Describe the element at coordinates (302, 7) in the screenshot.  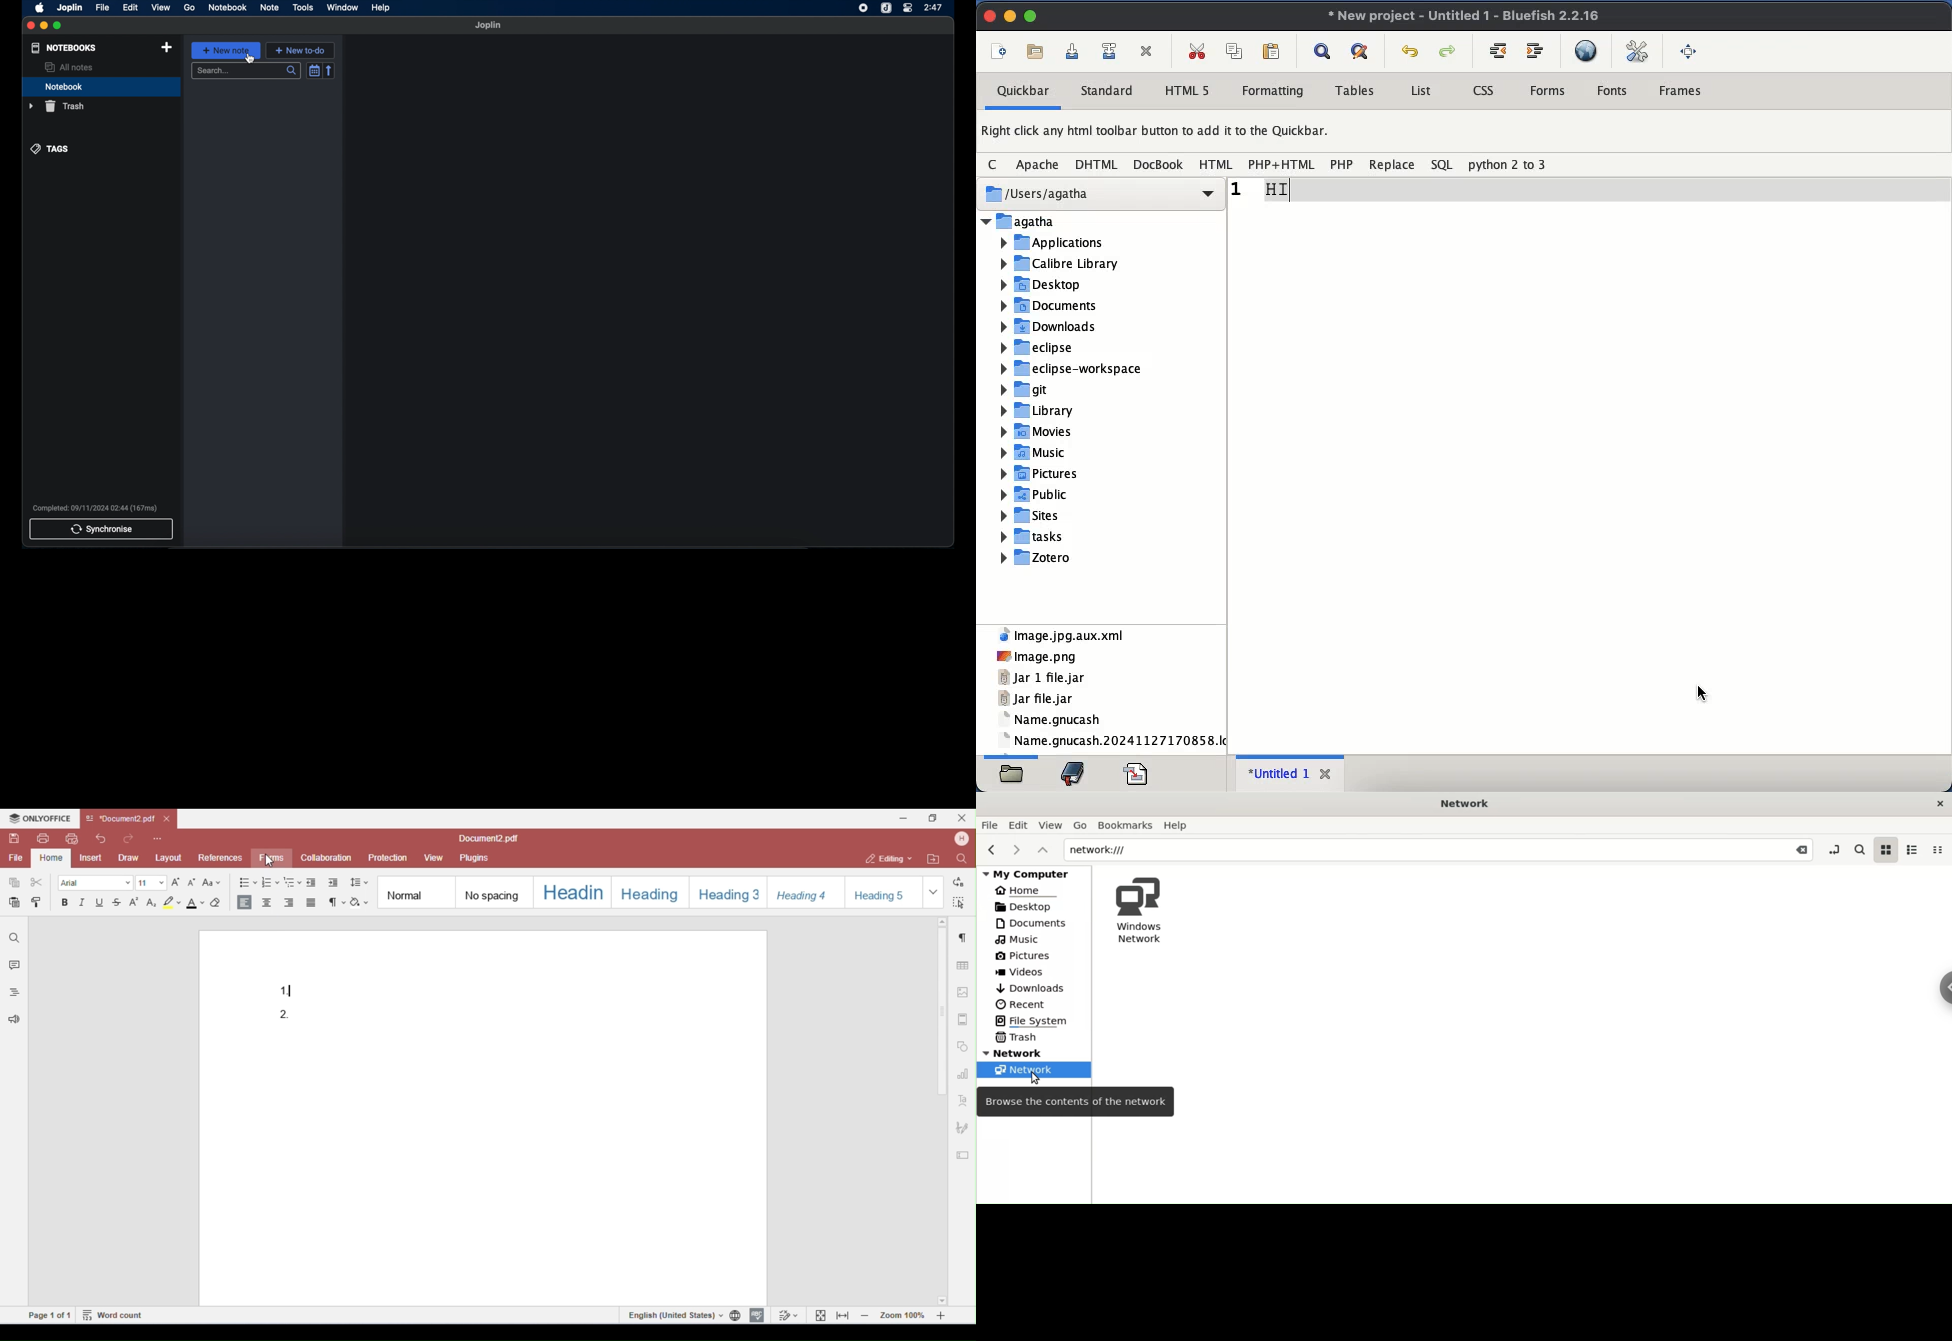
I see `tools` at that location.